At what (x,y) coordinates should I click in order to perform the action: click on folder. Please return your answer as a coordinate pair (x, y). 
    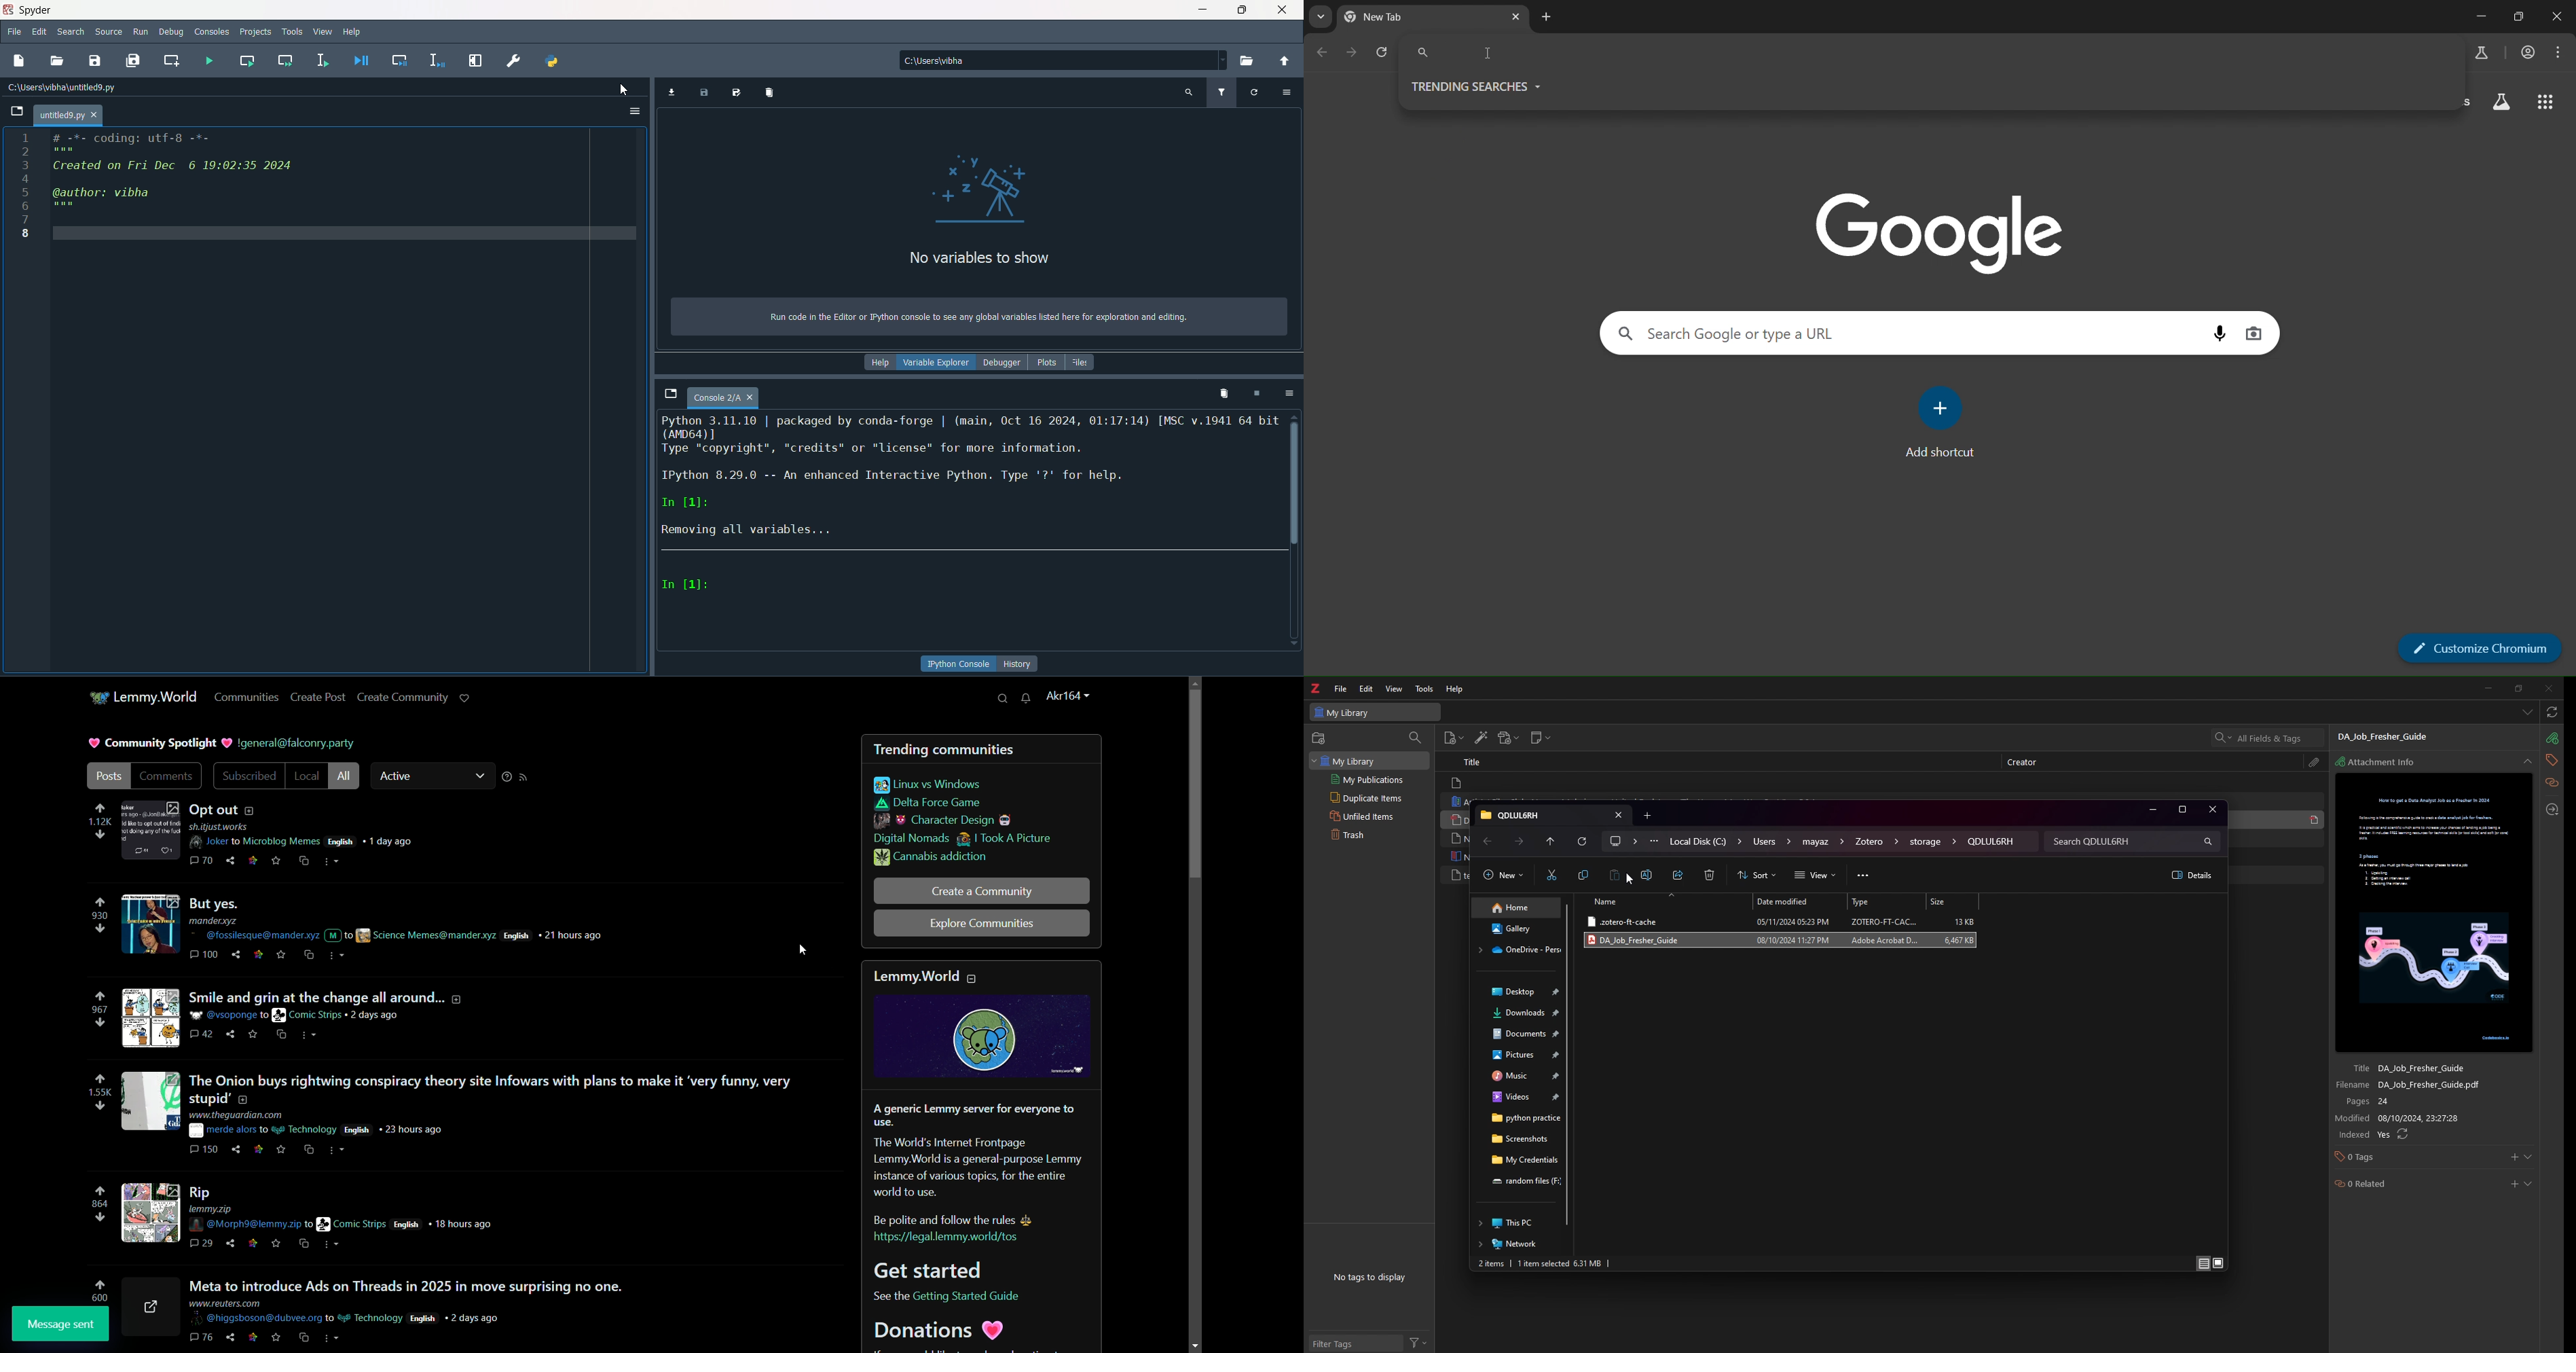
    Looking at the image, I should click on (1824, 843).